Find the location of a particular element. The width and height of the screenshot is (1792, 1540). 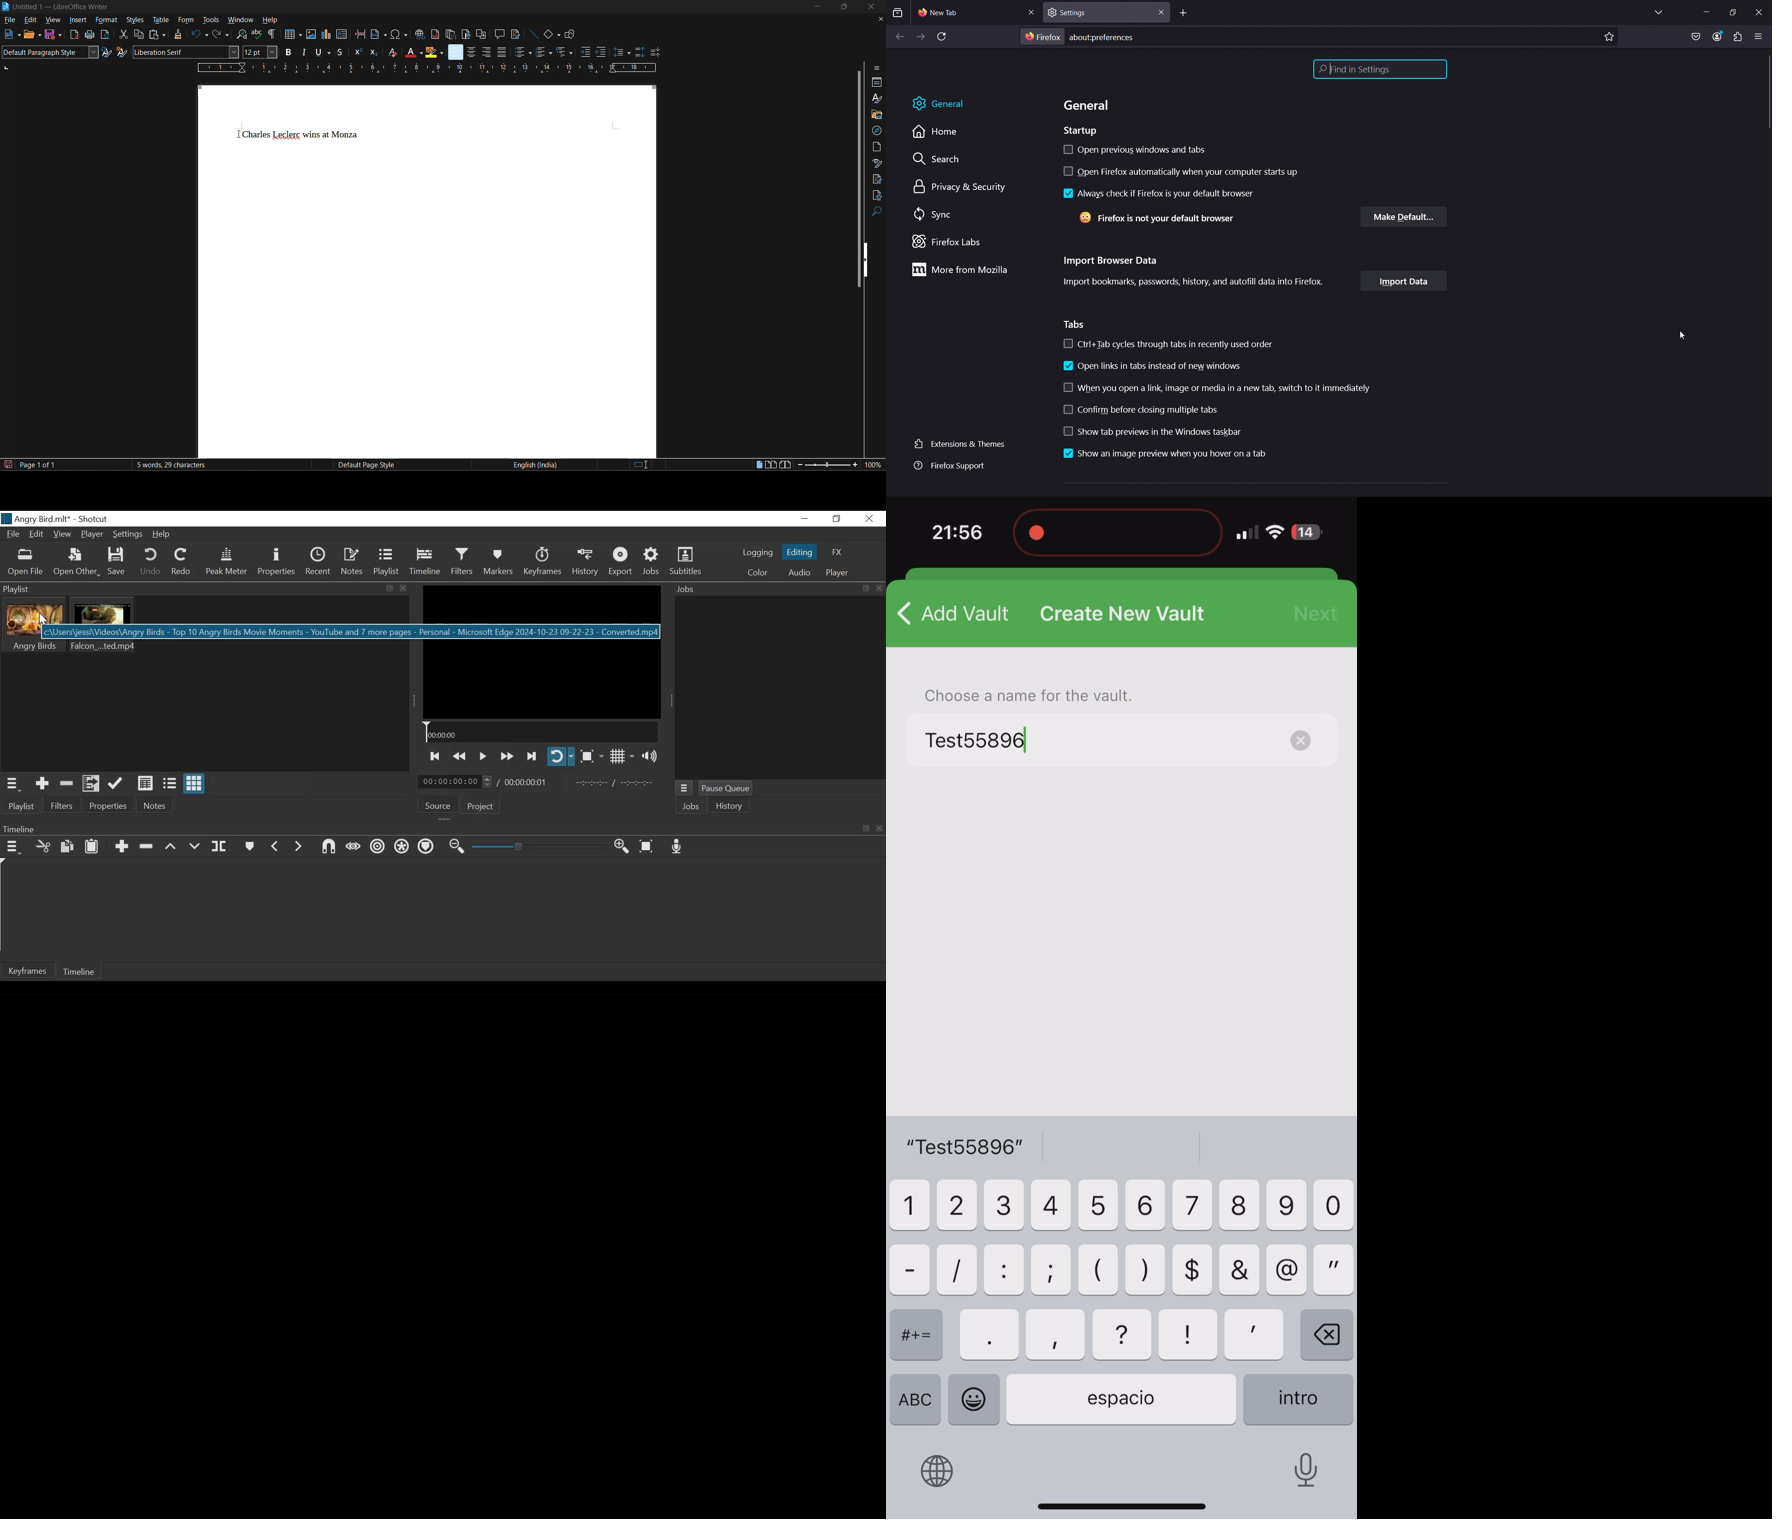

Remove cut is located at coordinates (67, 784).